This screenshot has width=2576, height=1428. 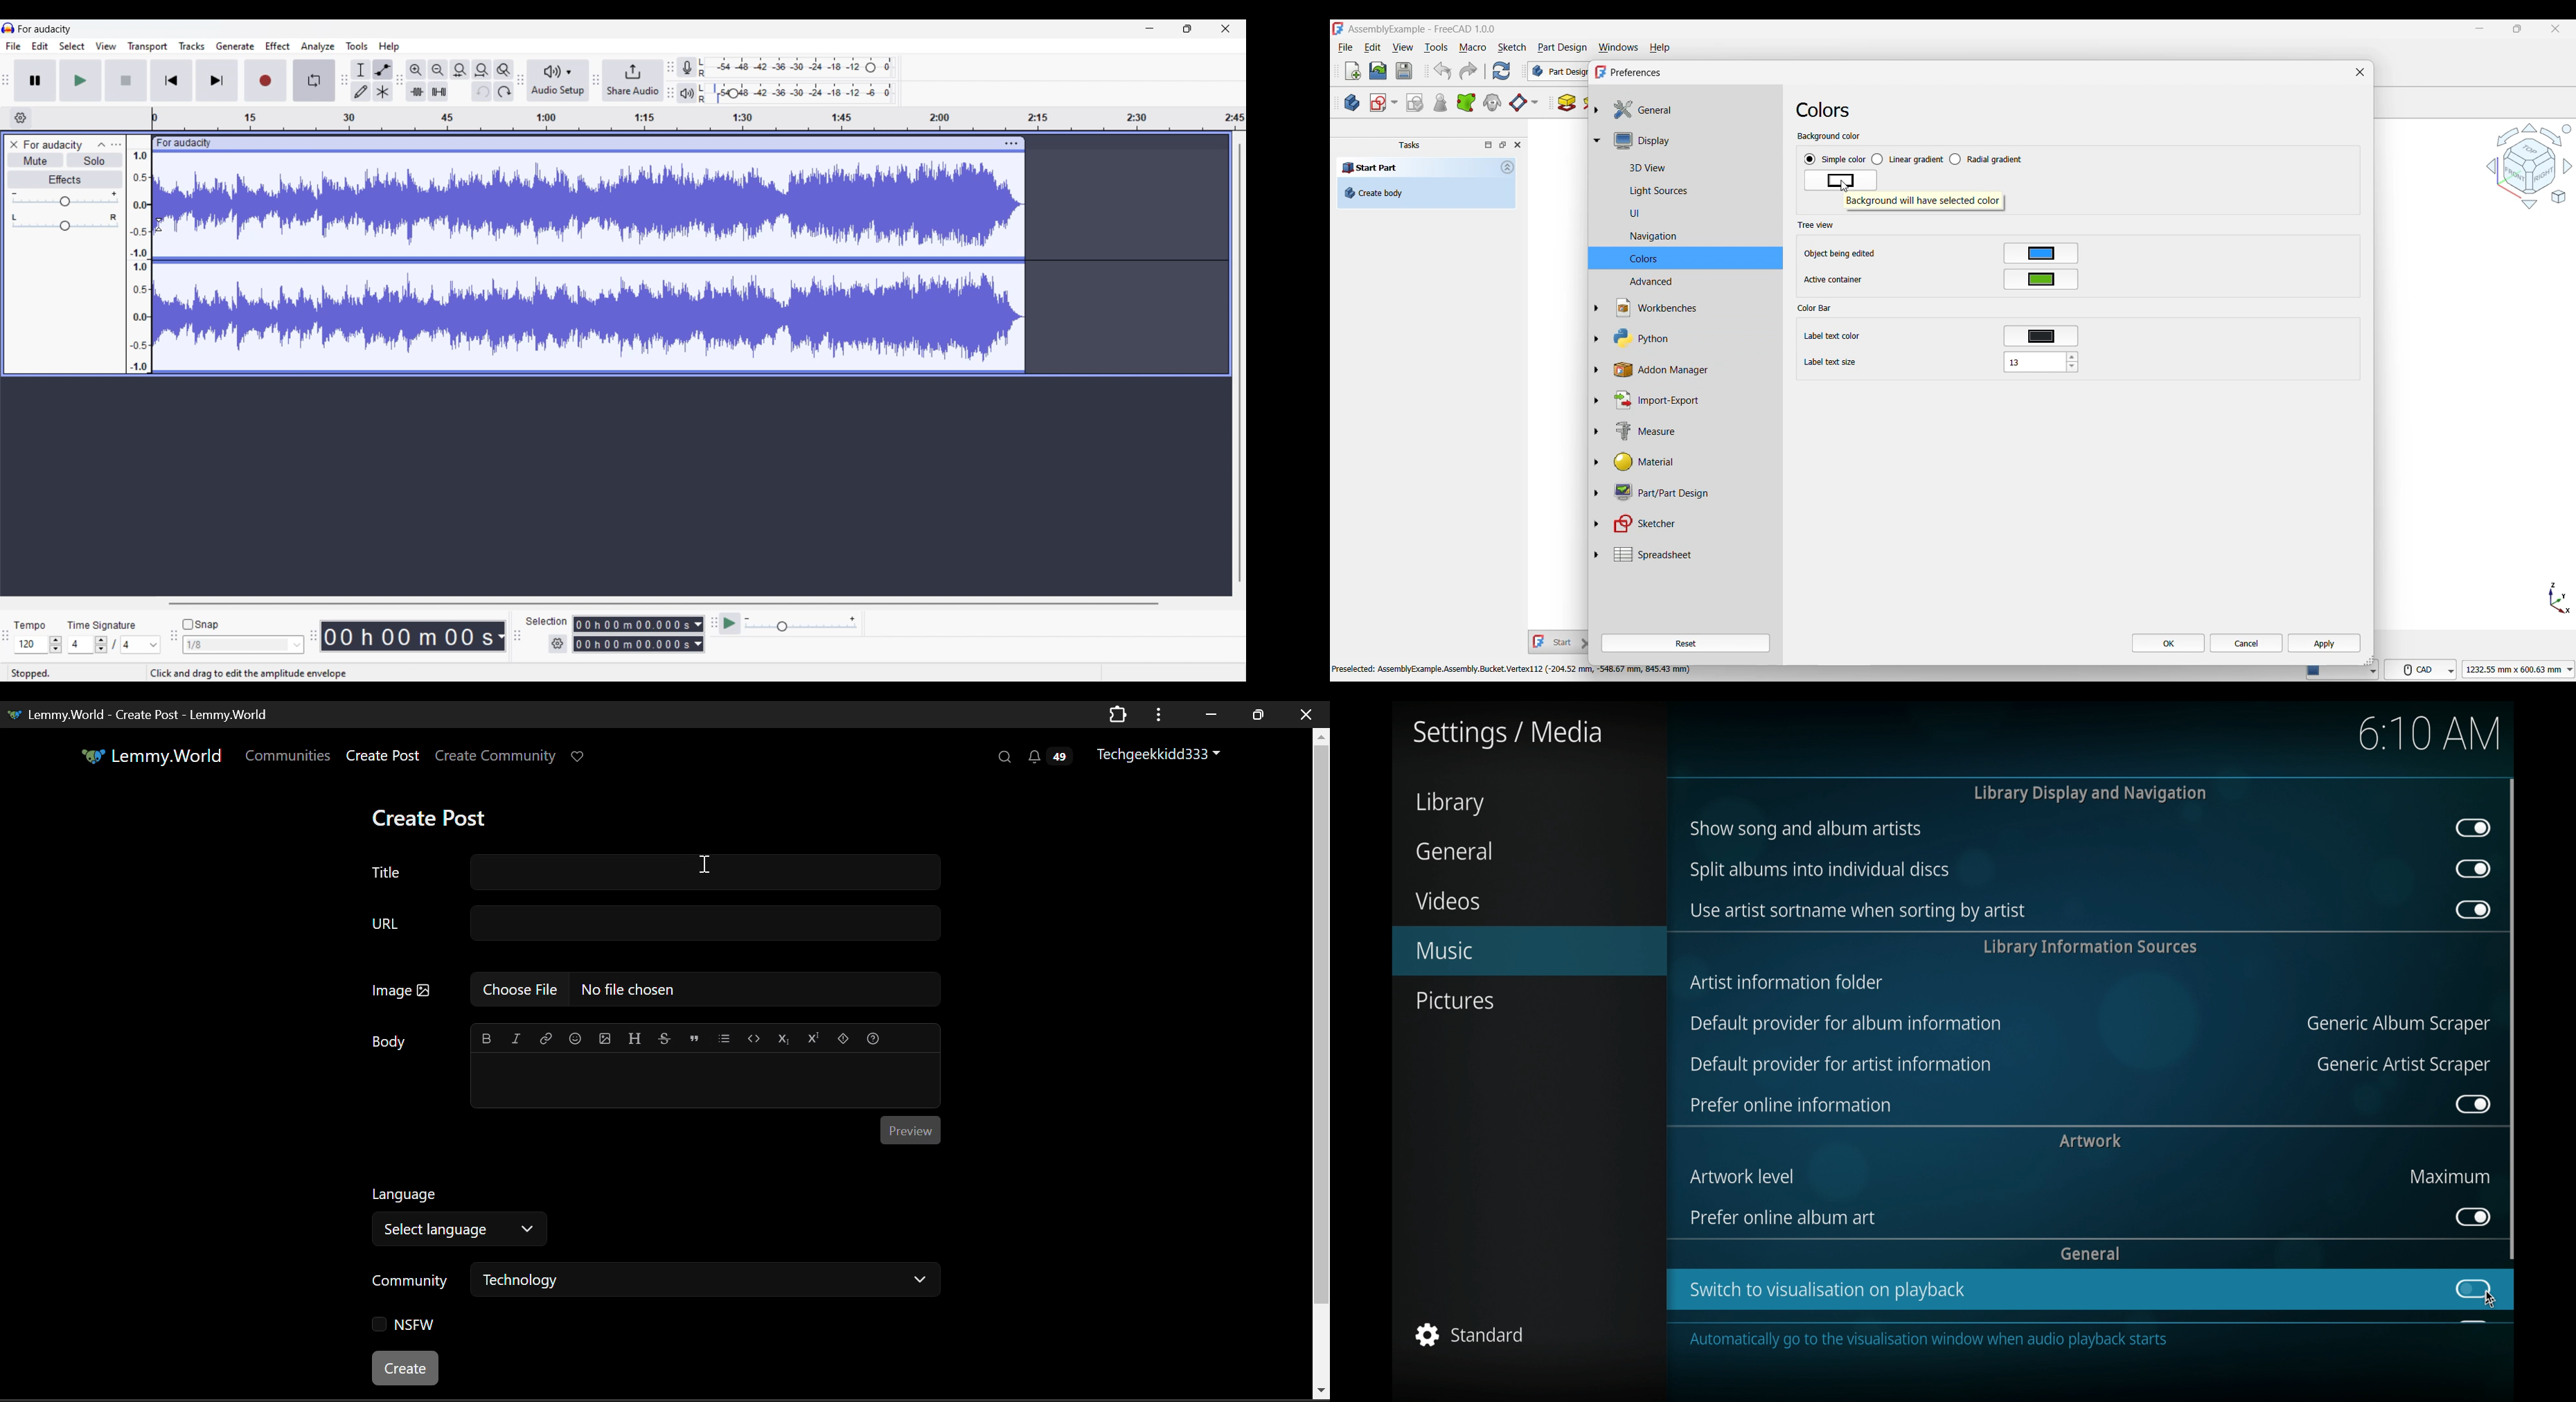 I want to click on timeline, so click(x=698, y=119).